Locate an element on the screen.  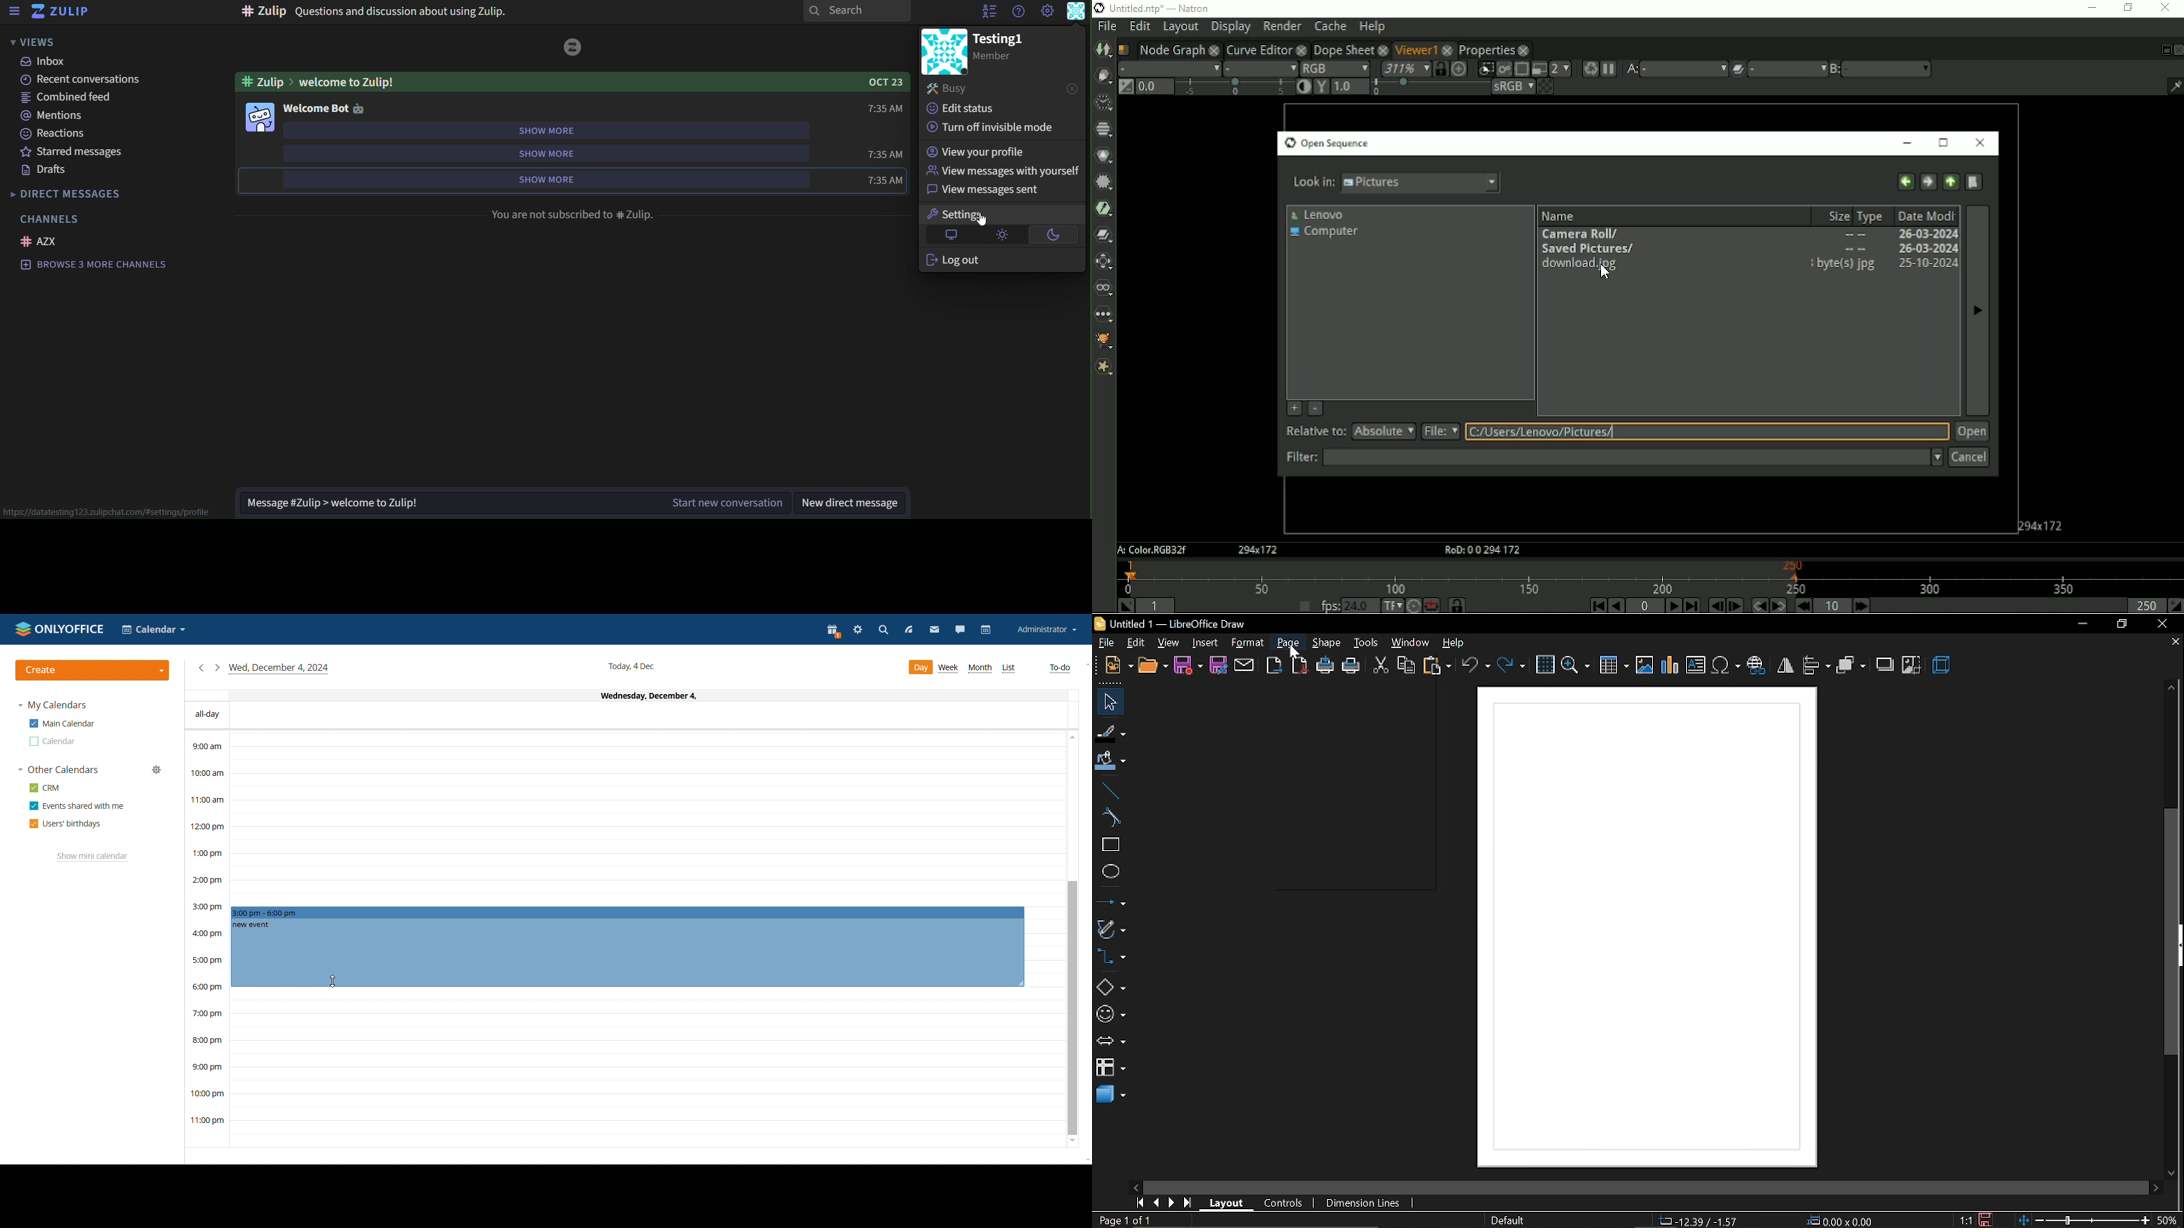
view is located at coordinates (1169, 643).